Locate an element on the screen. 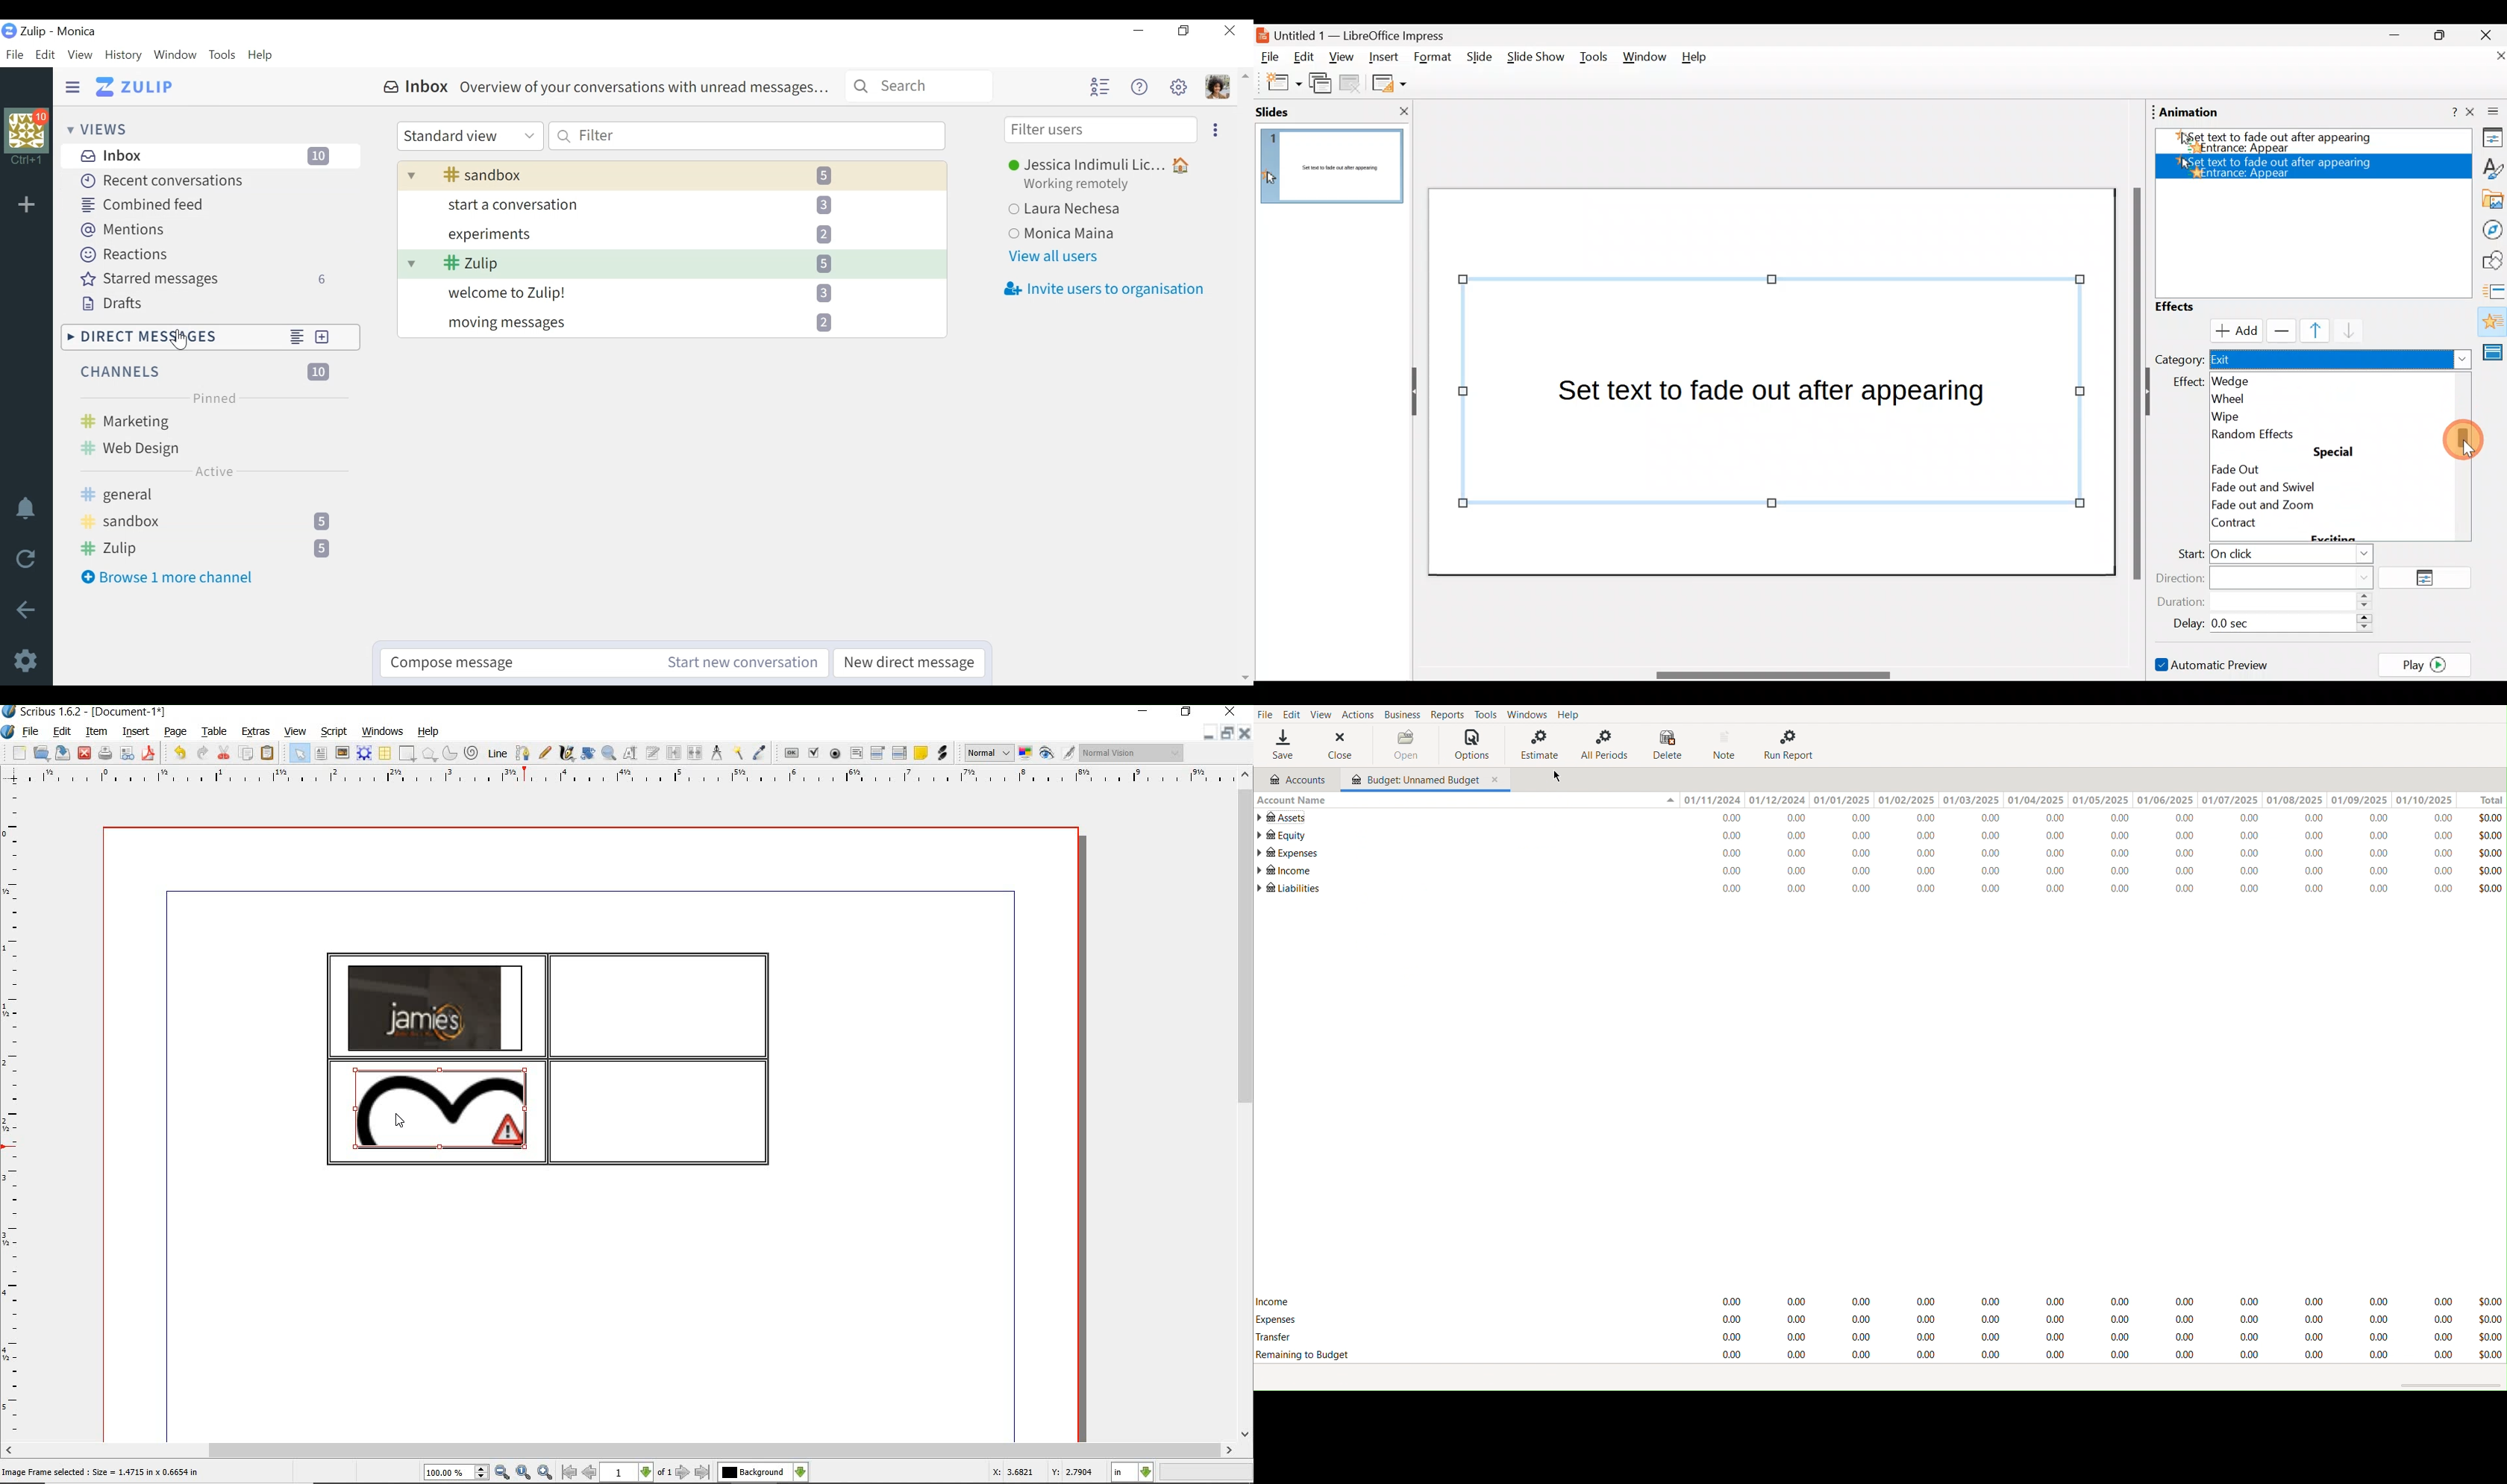  ruler is located at coordinates (14, 1113).